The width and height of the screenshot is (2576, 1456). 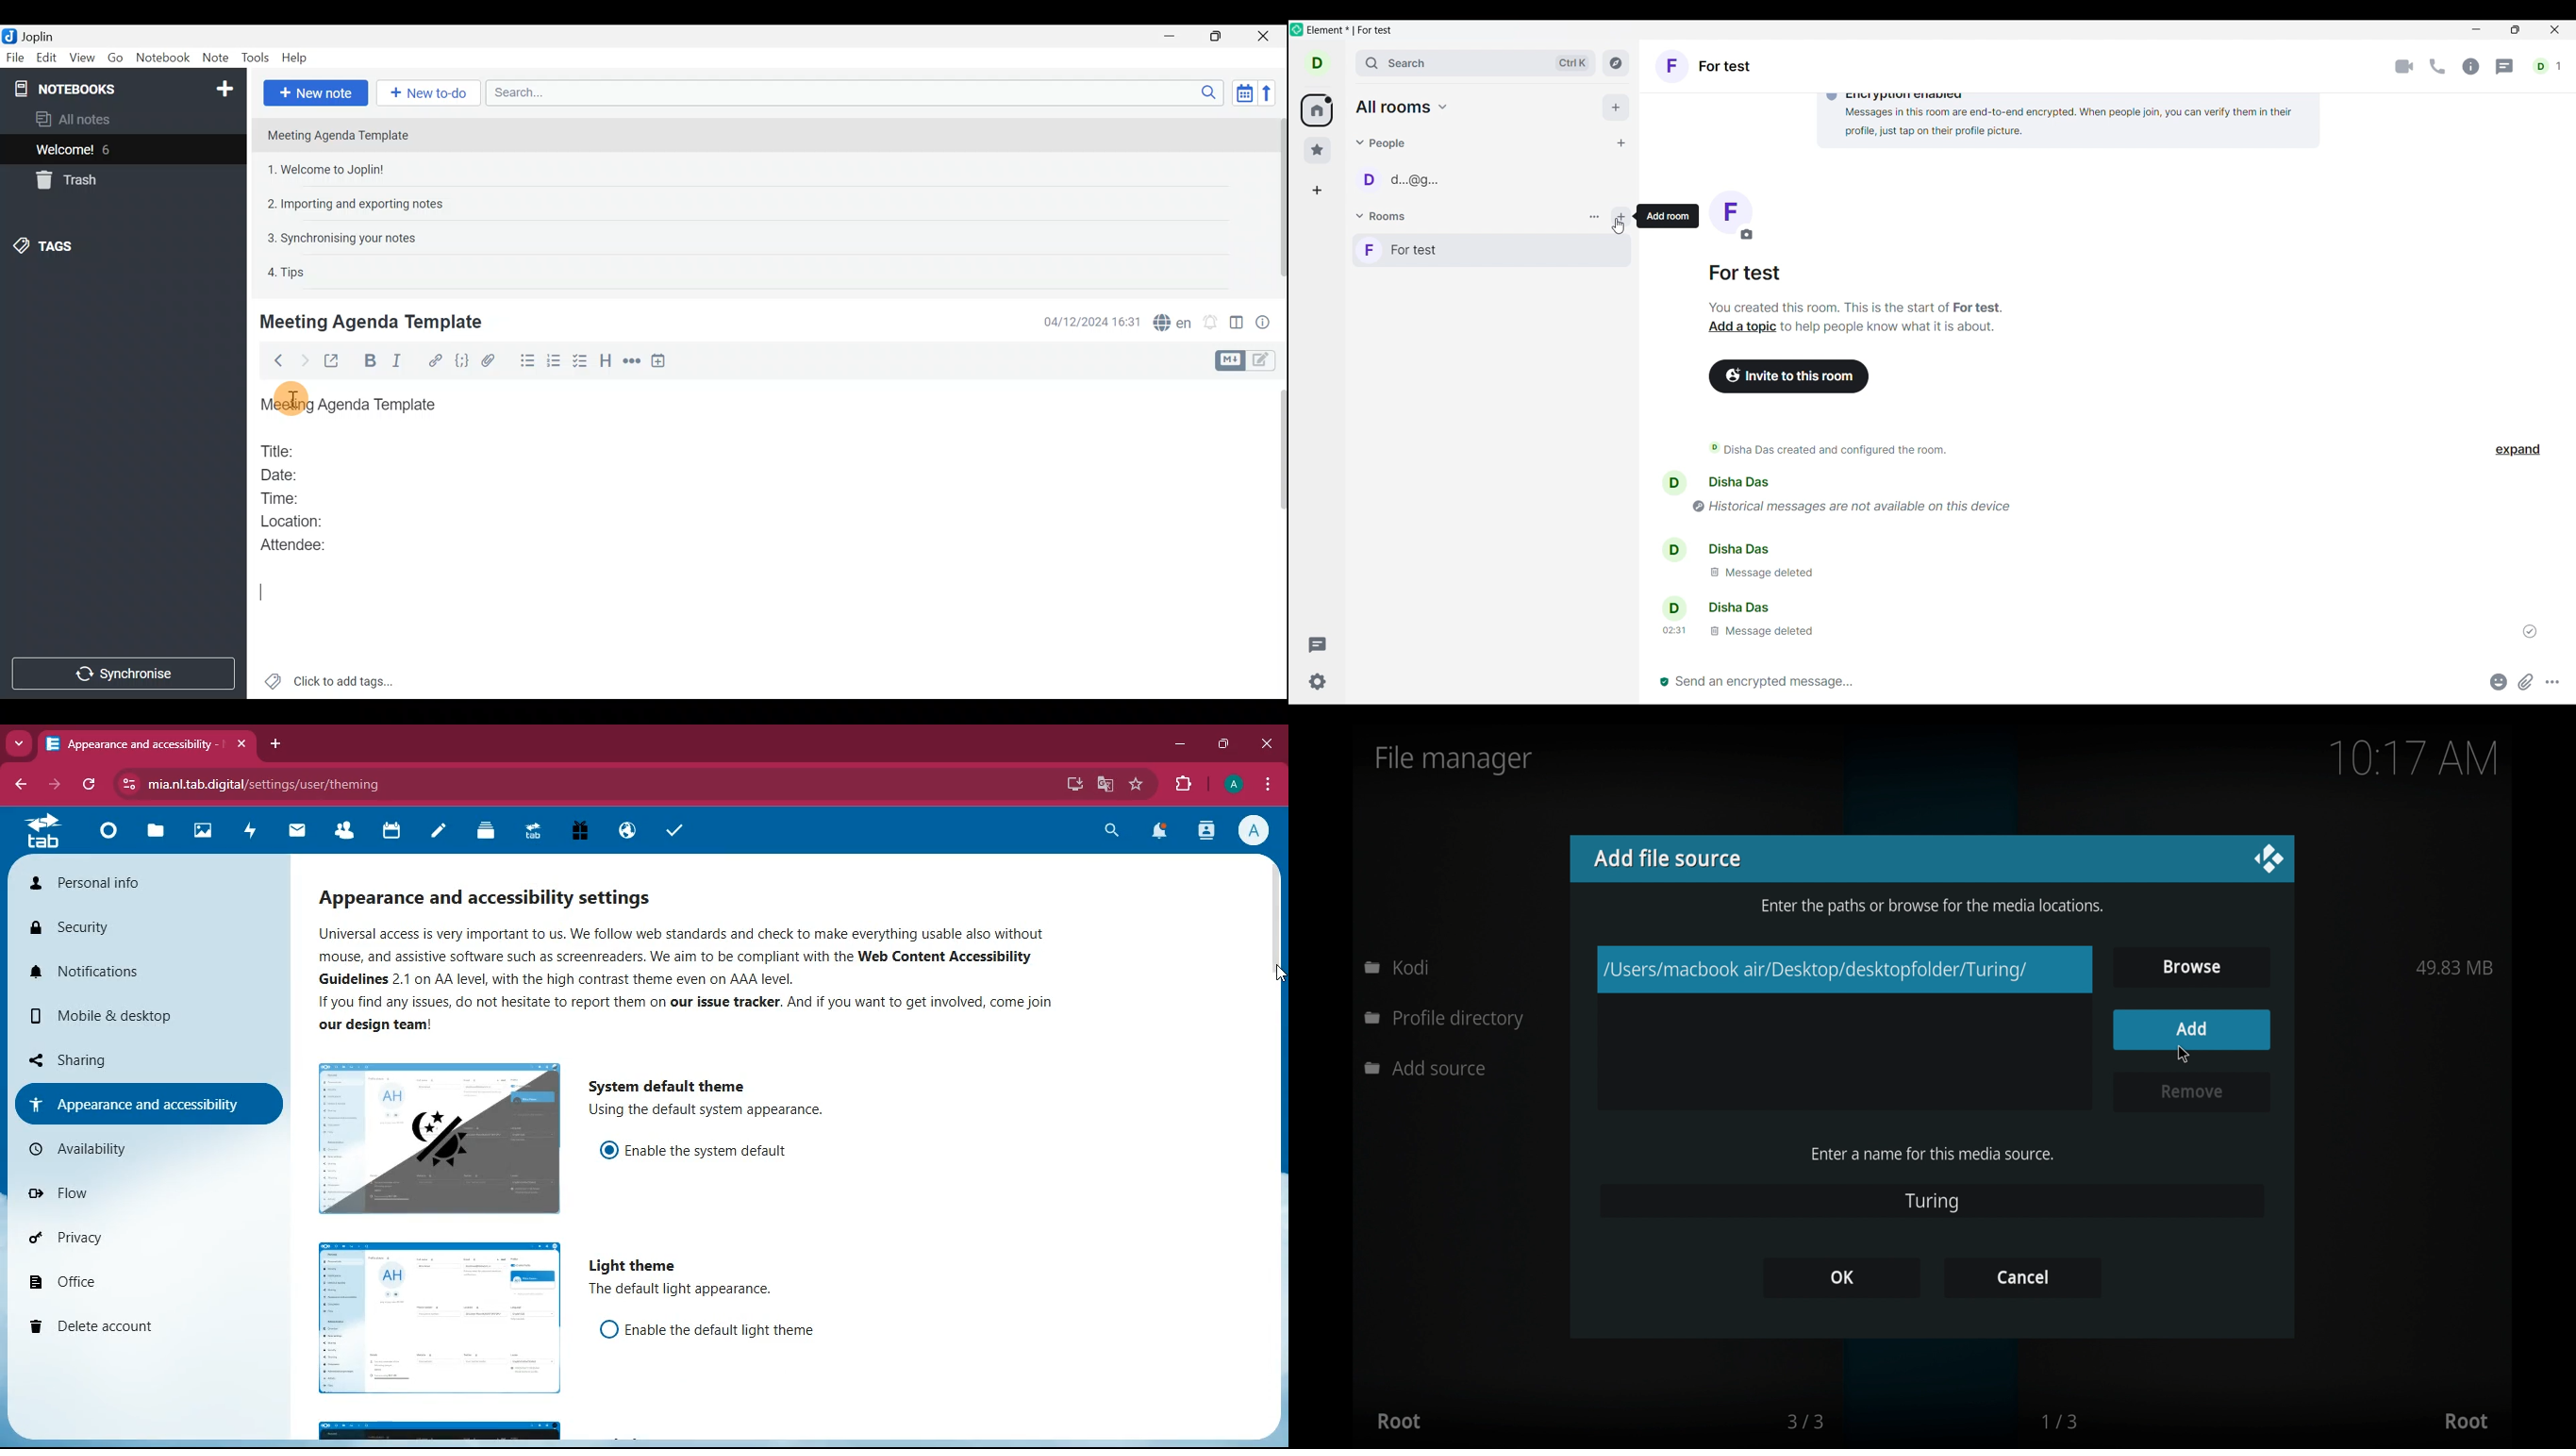 I want to click on Title:, so click(x=280, y=449).